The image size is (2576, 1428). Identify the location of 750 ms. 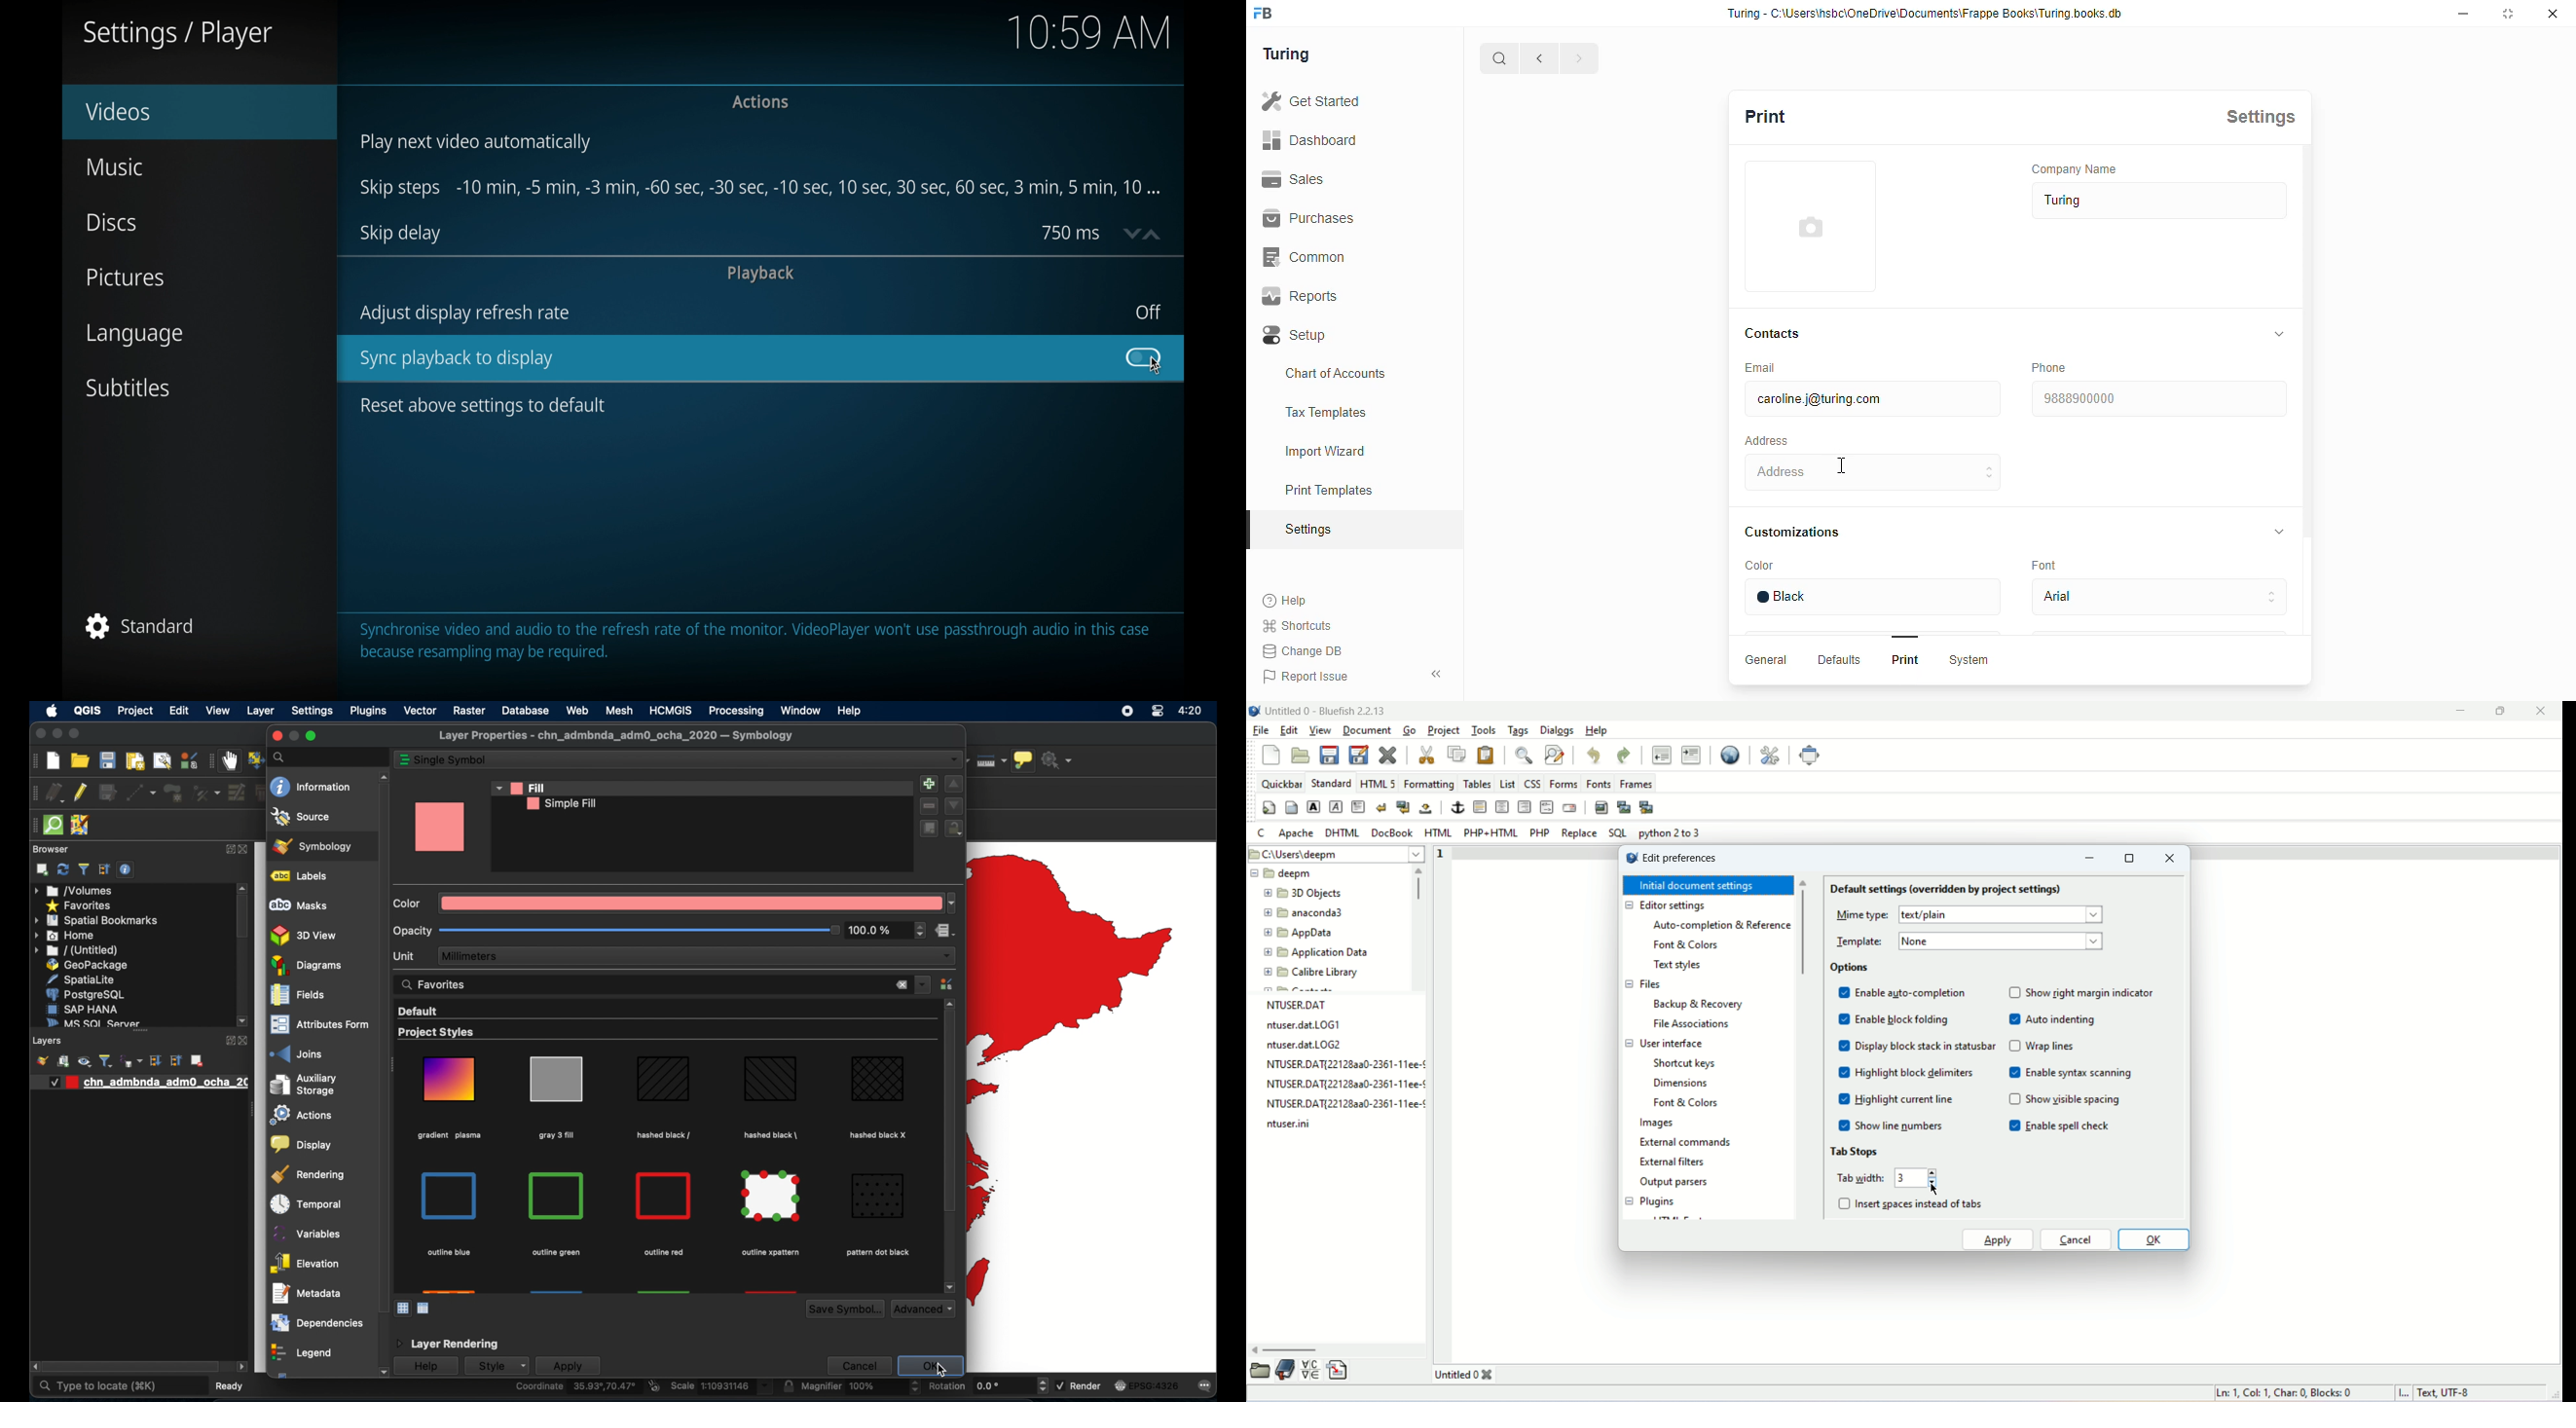
(1070, 233).